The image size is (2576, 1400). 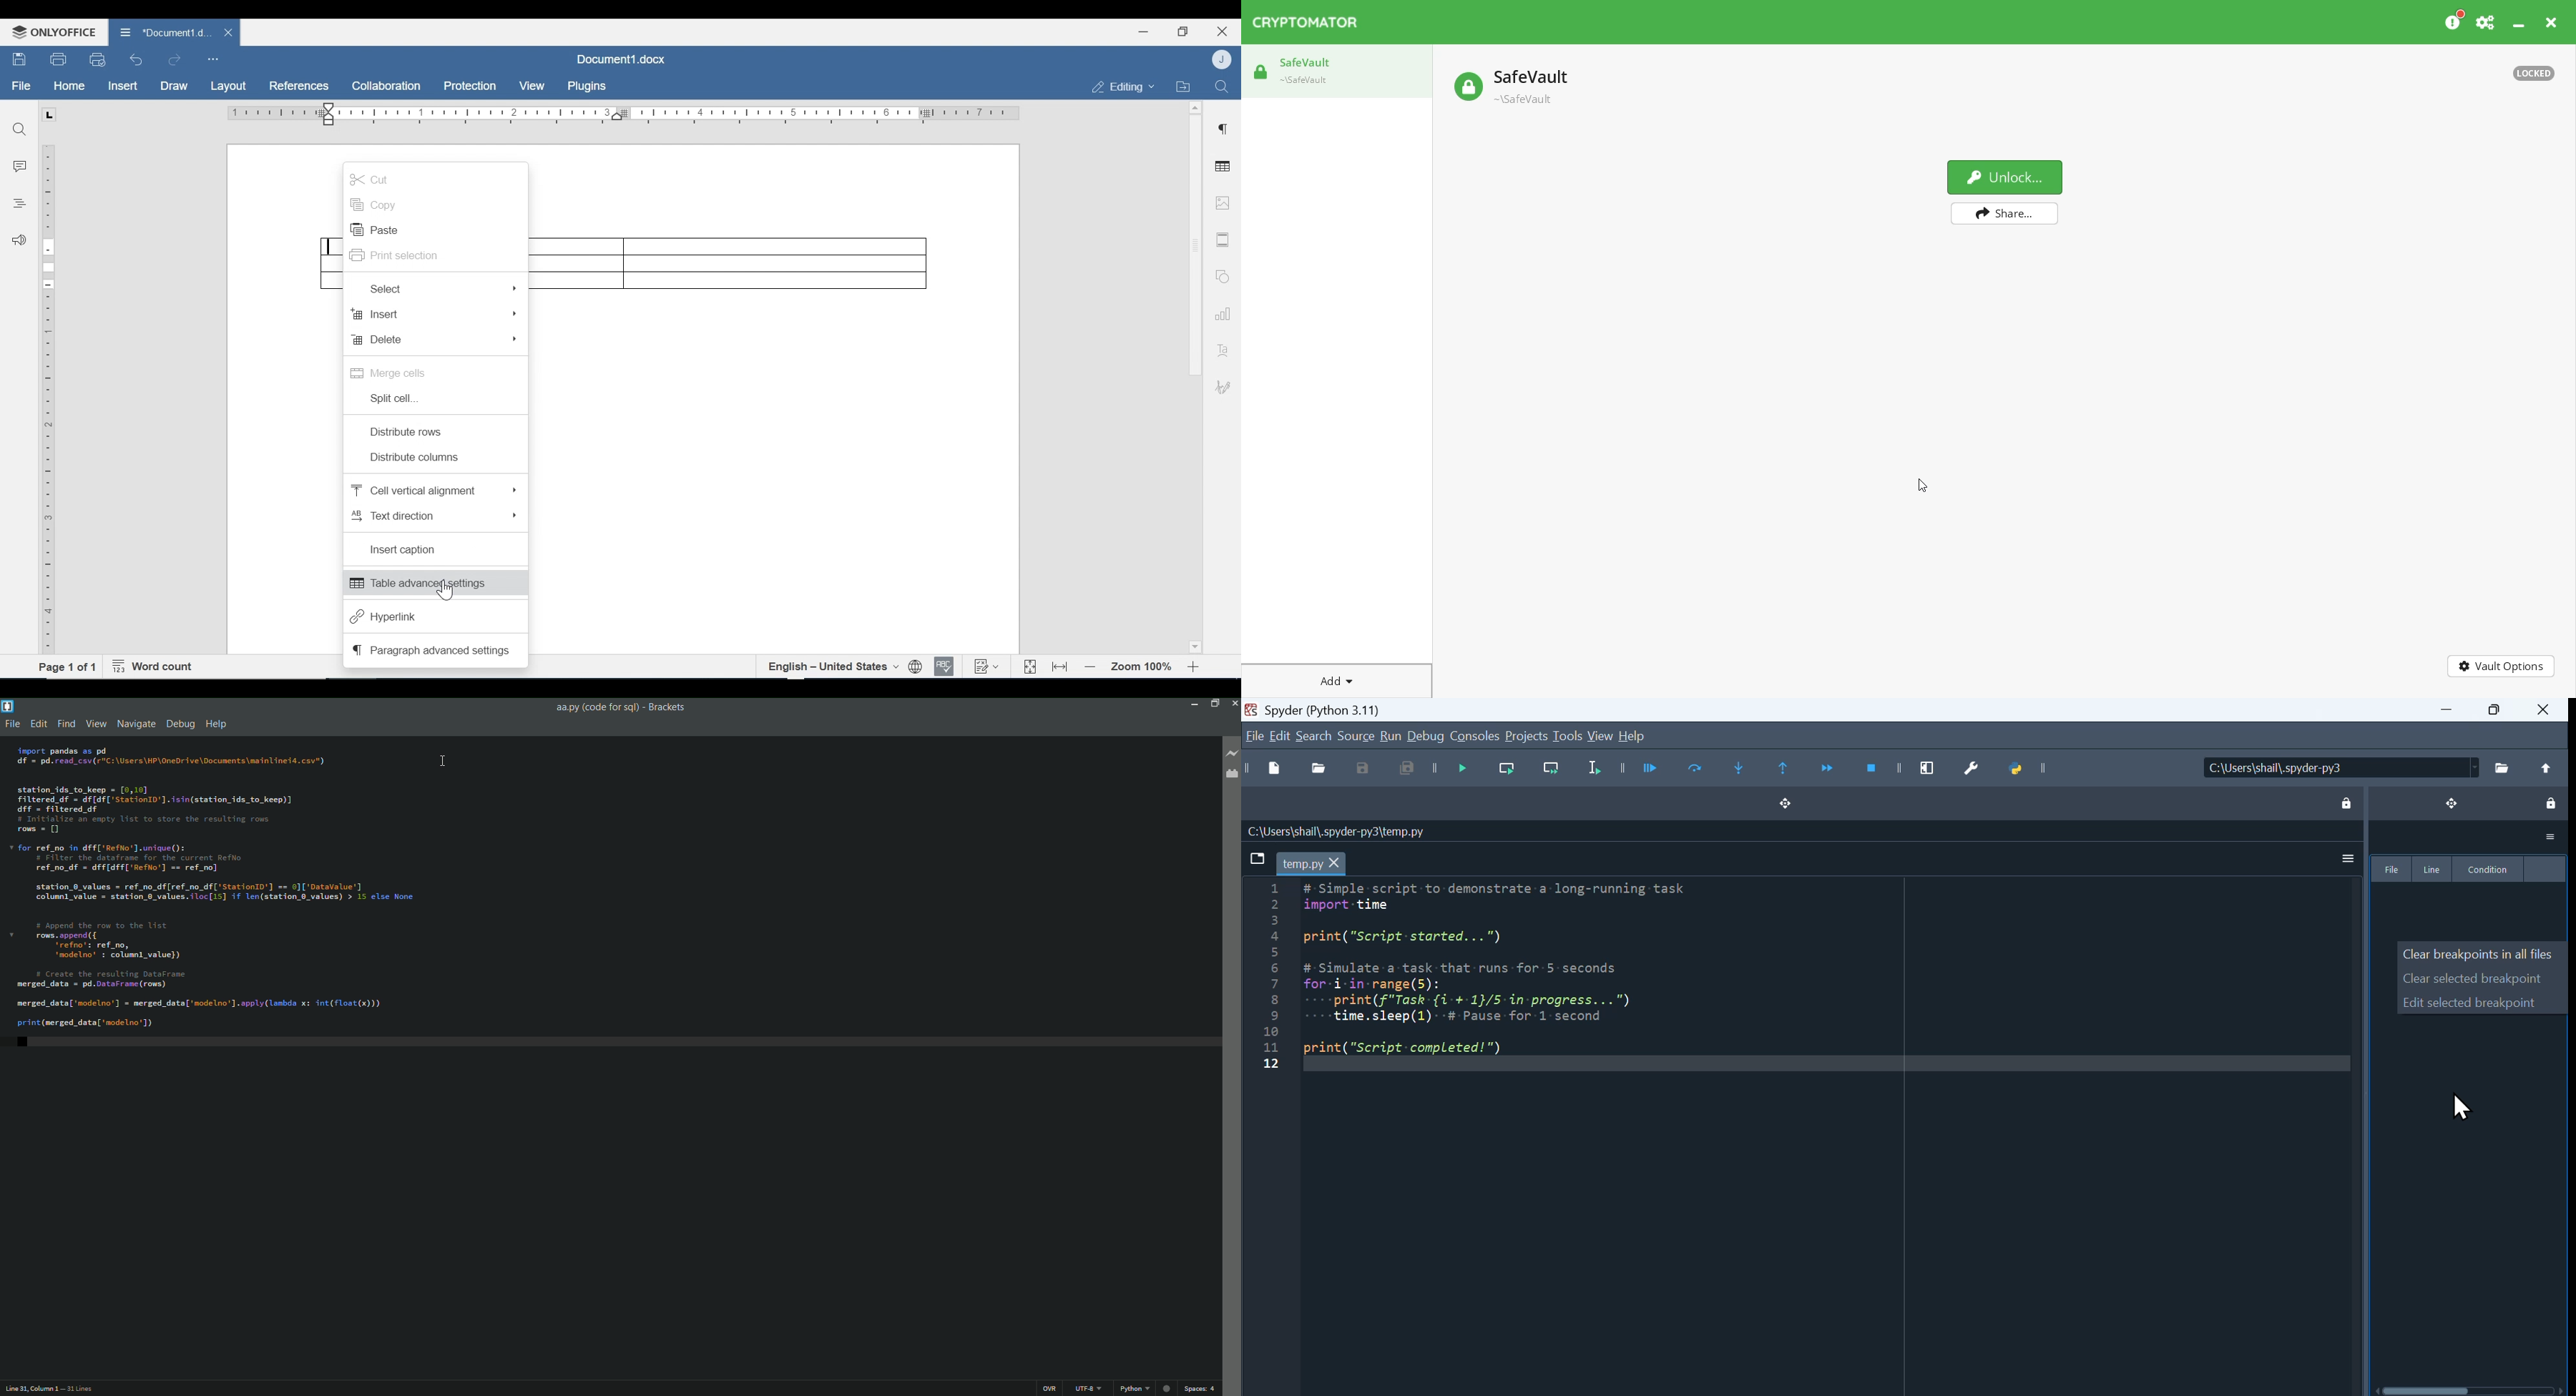 I want to click on Open file, so click(x=1323, y=768).